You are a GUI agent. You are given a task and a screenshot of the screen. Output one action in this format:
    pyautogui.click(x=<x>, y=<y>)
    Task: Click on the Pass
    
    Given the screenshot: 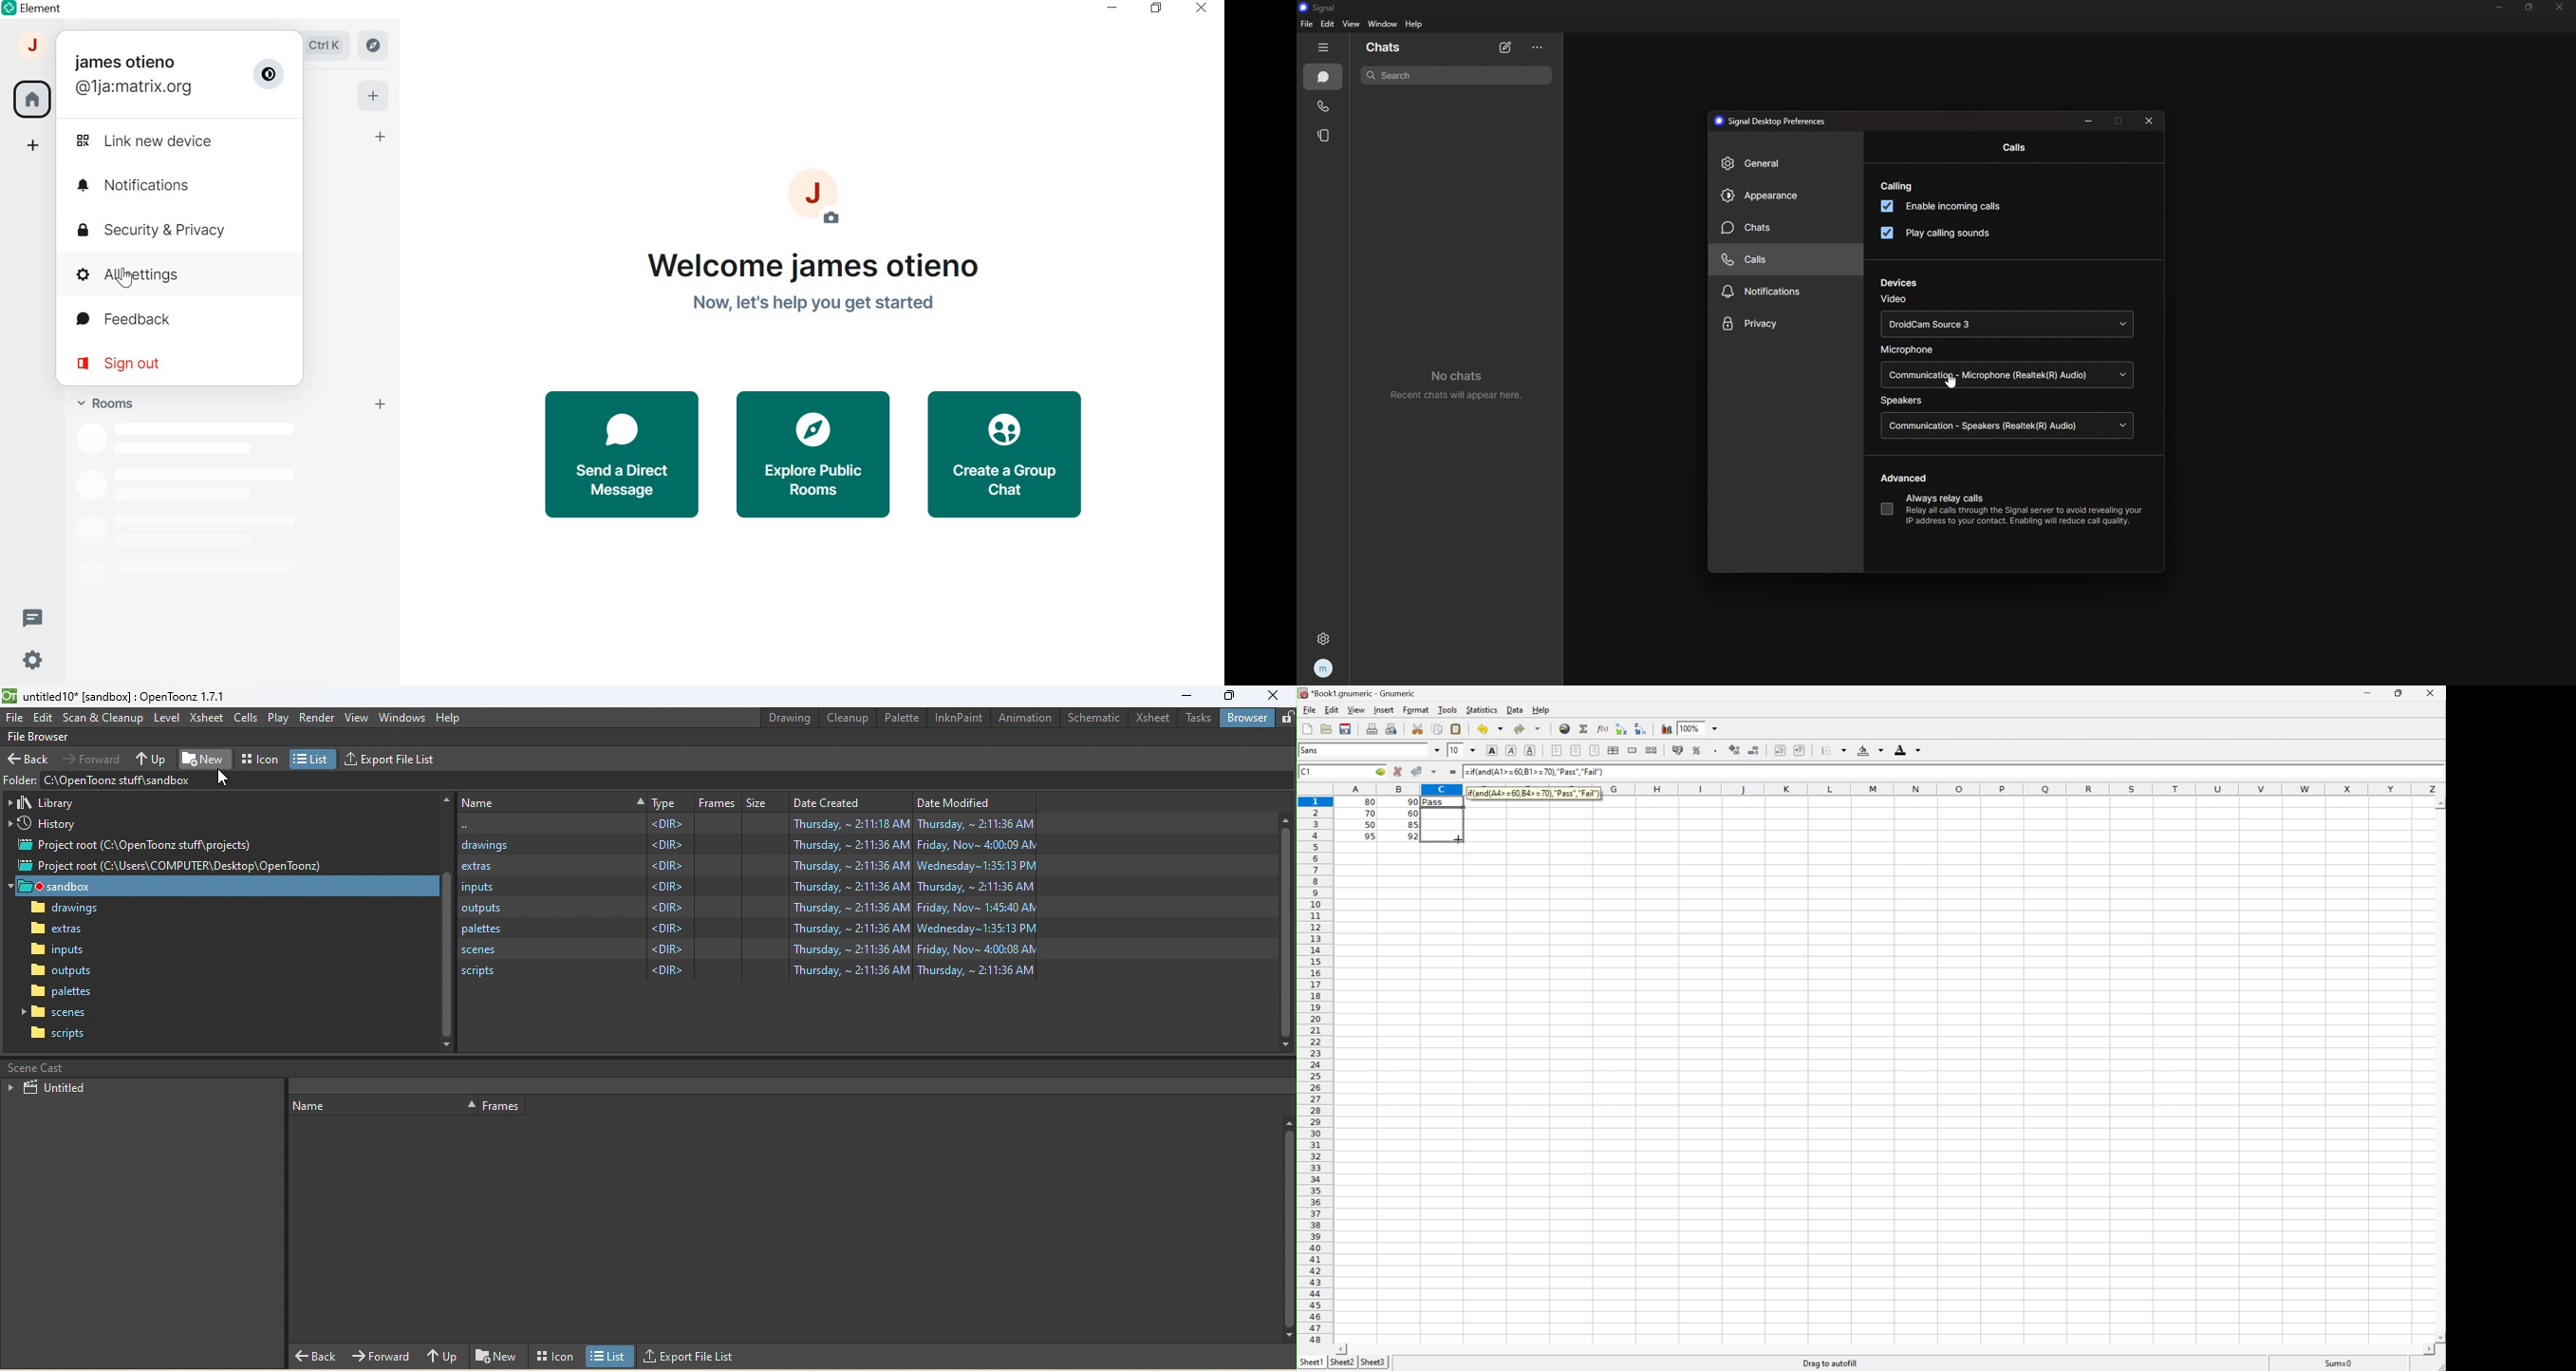 What is the action you would take?
    pyautogui.click(x=1442, y=800)
    